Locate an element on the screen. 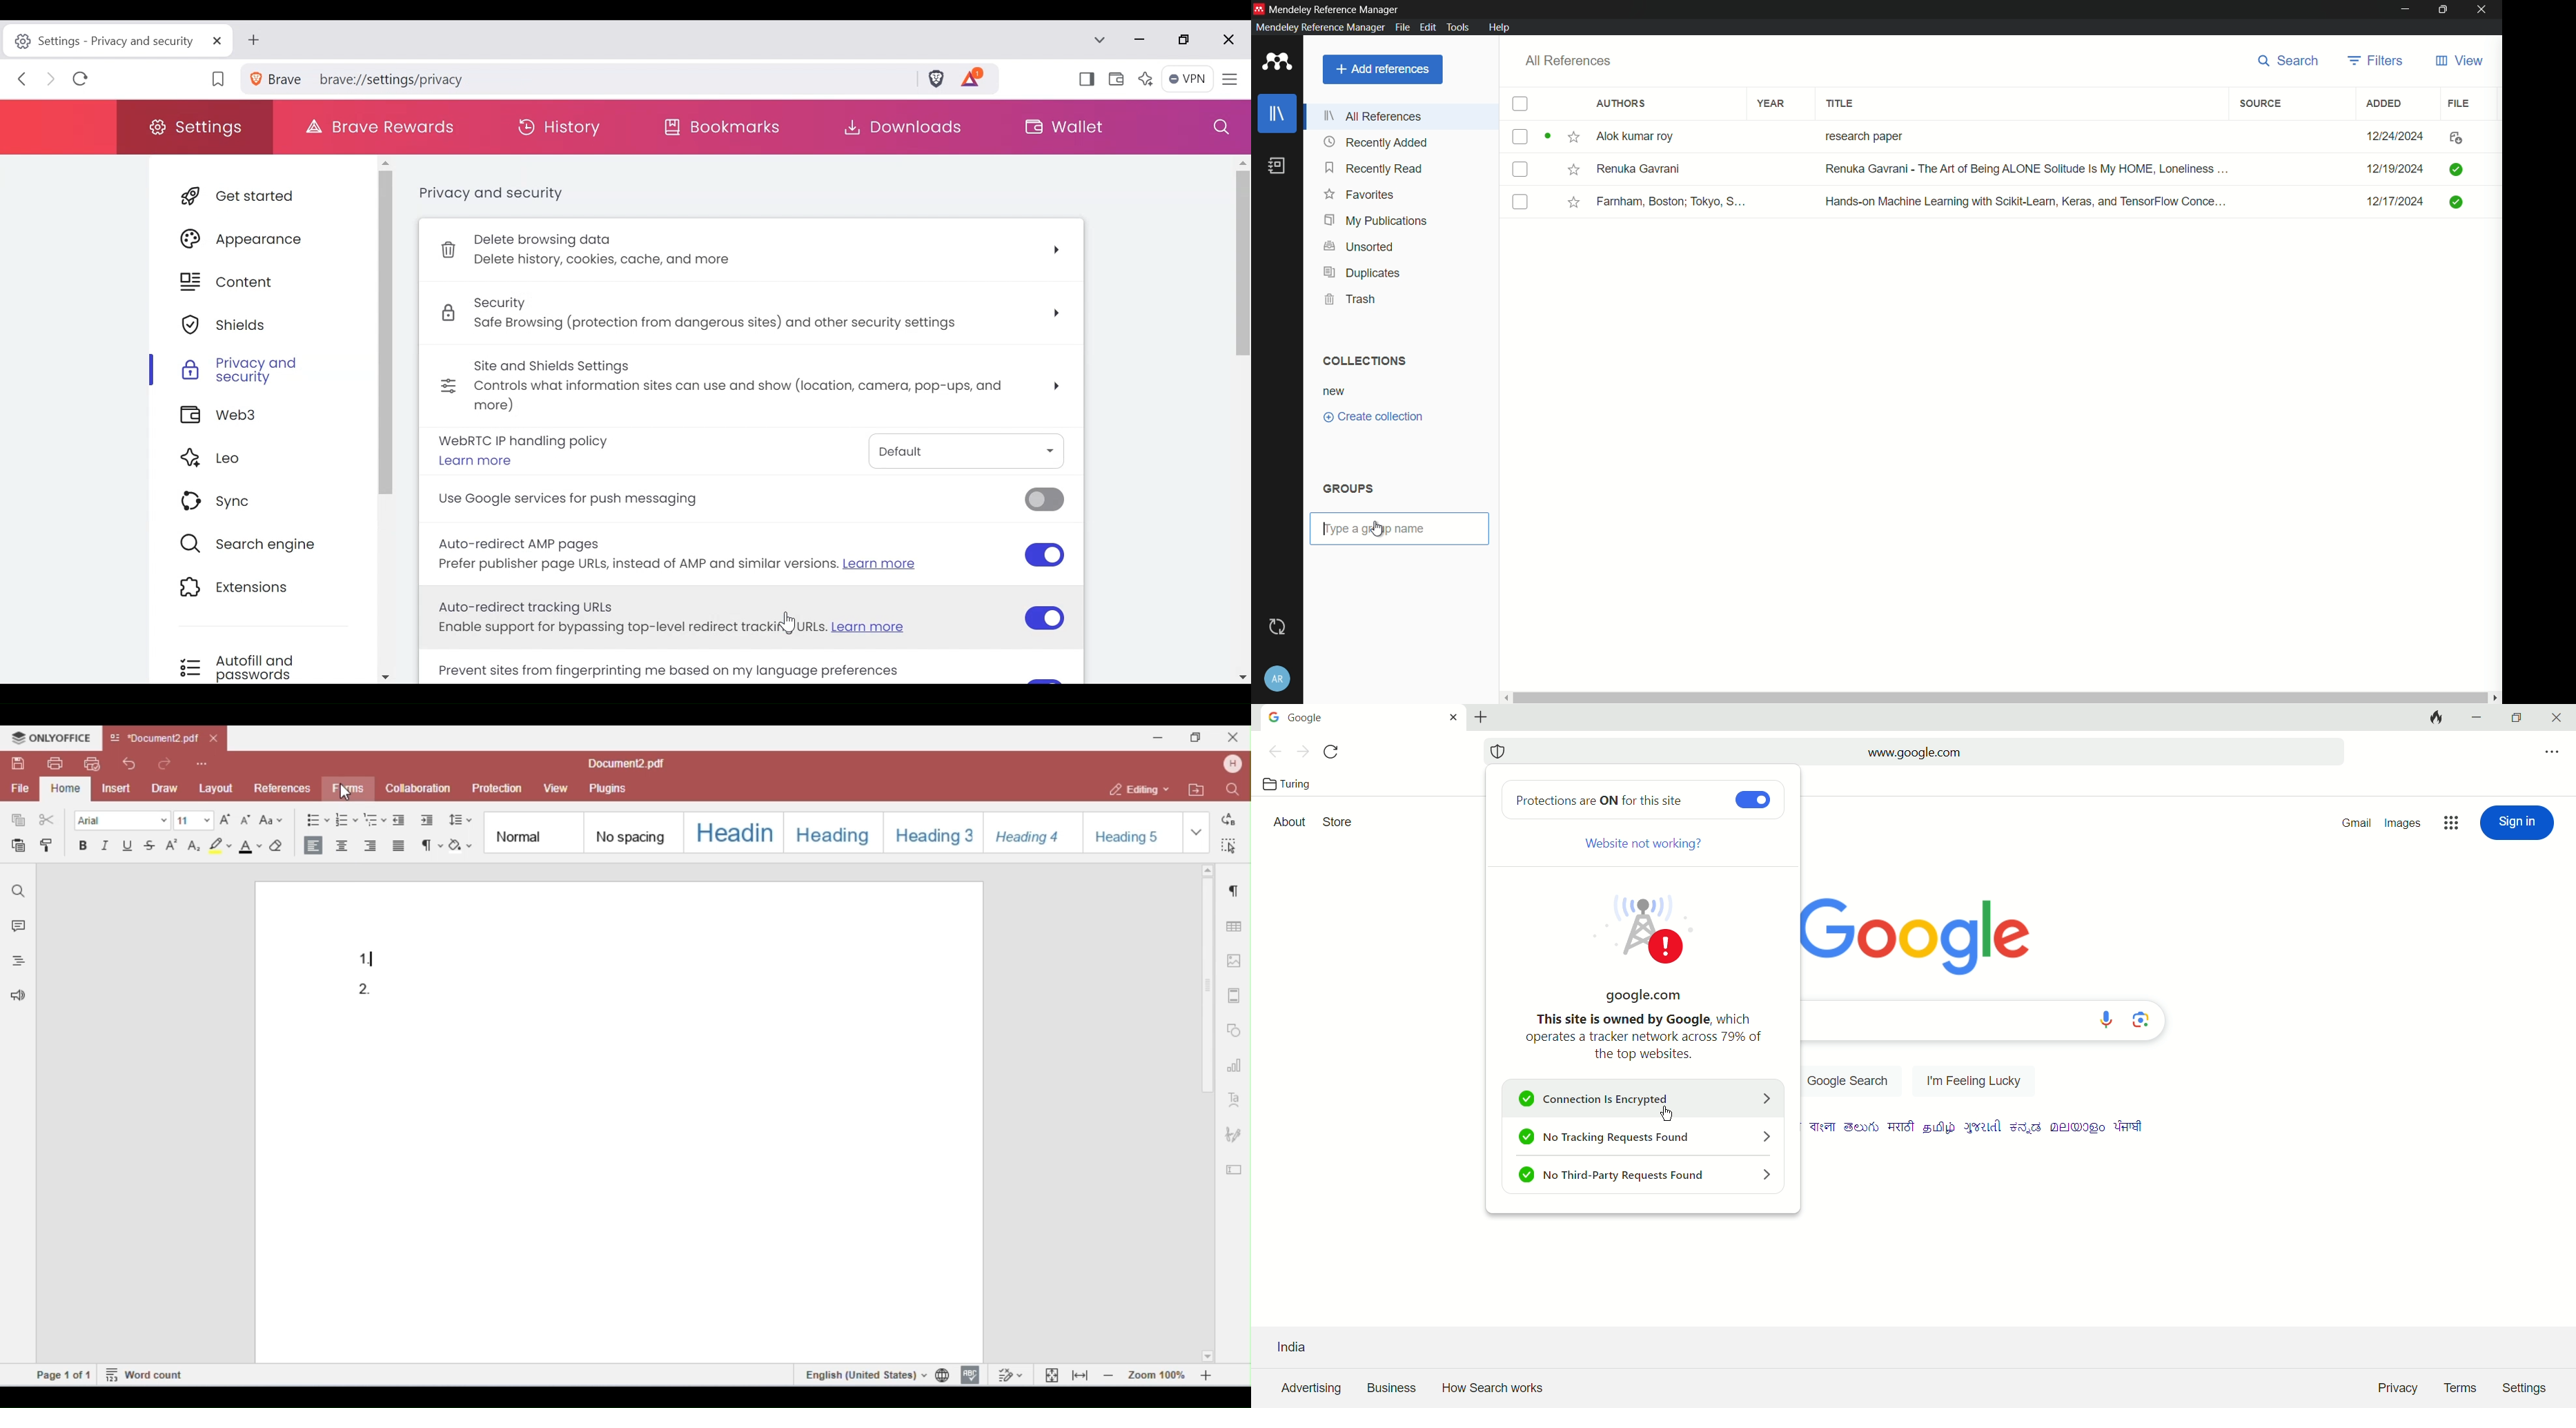  added is located at coordinates (2385, 103).